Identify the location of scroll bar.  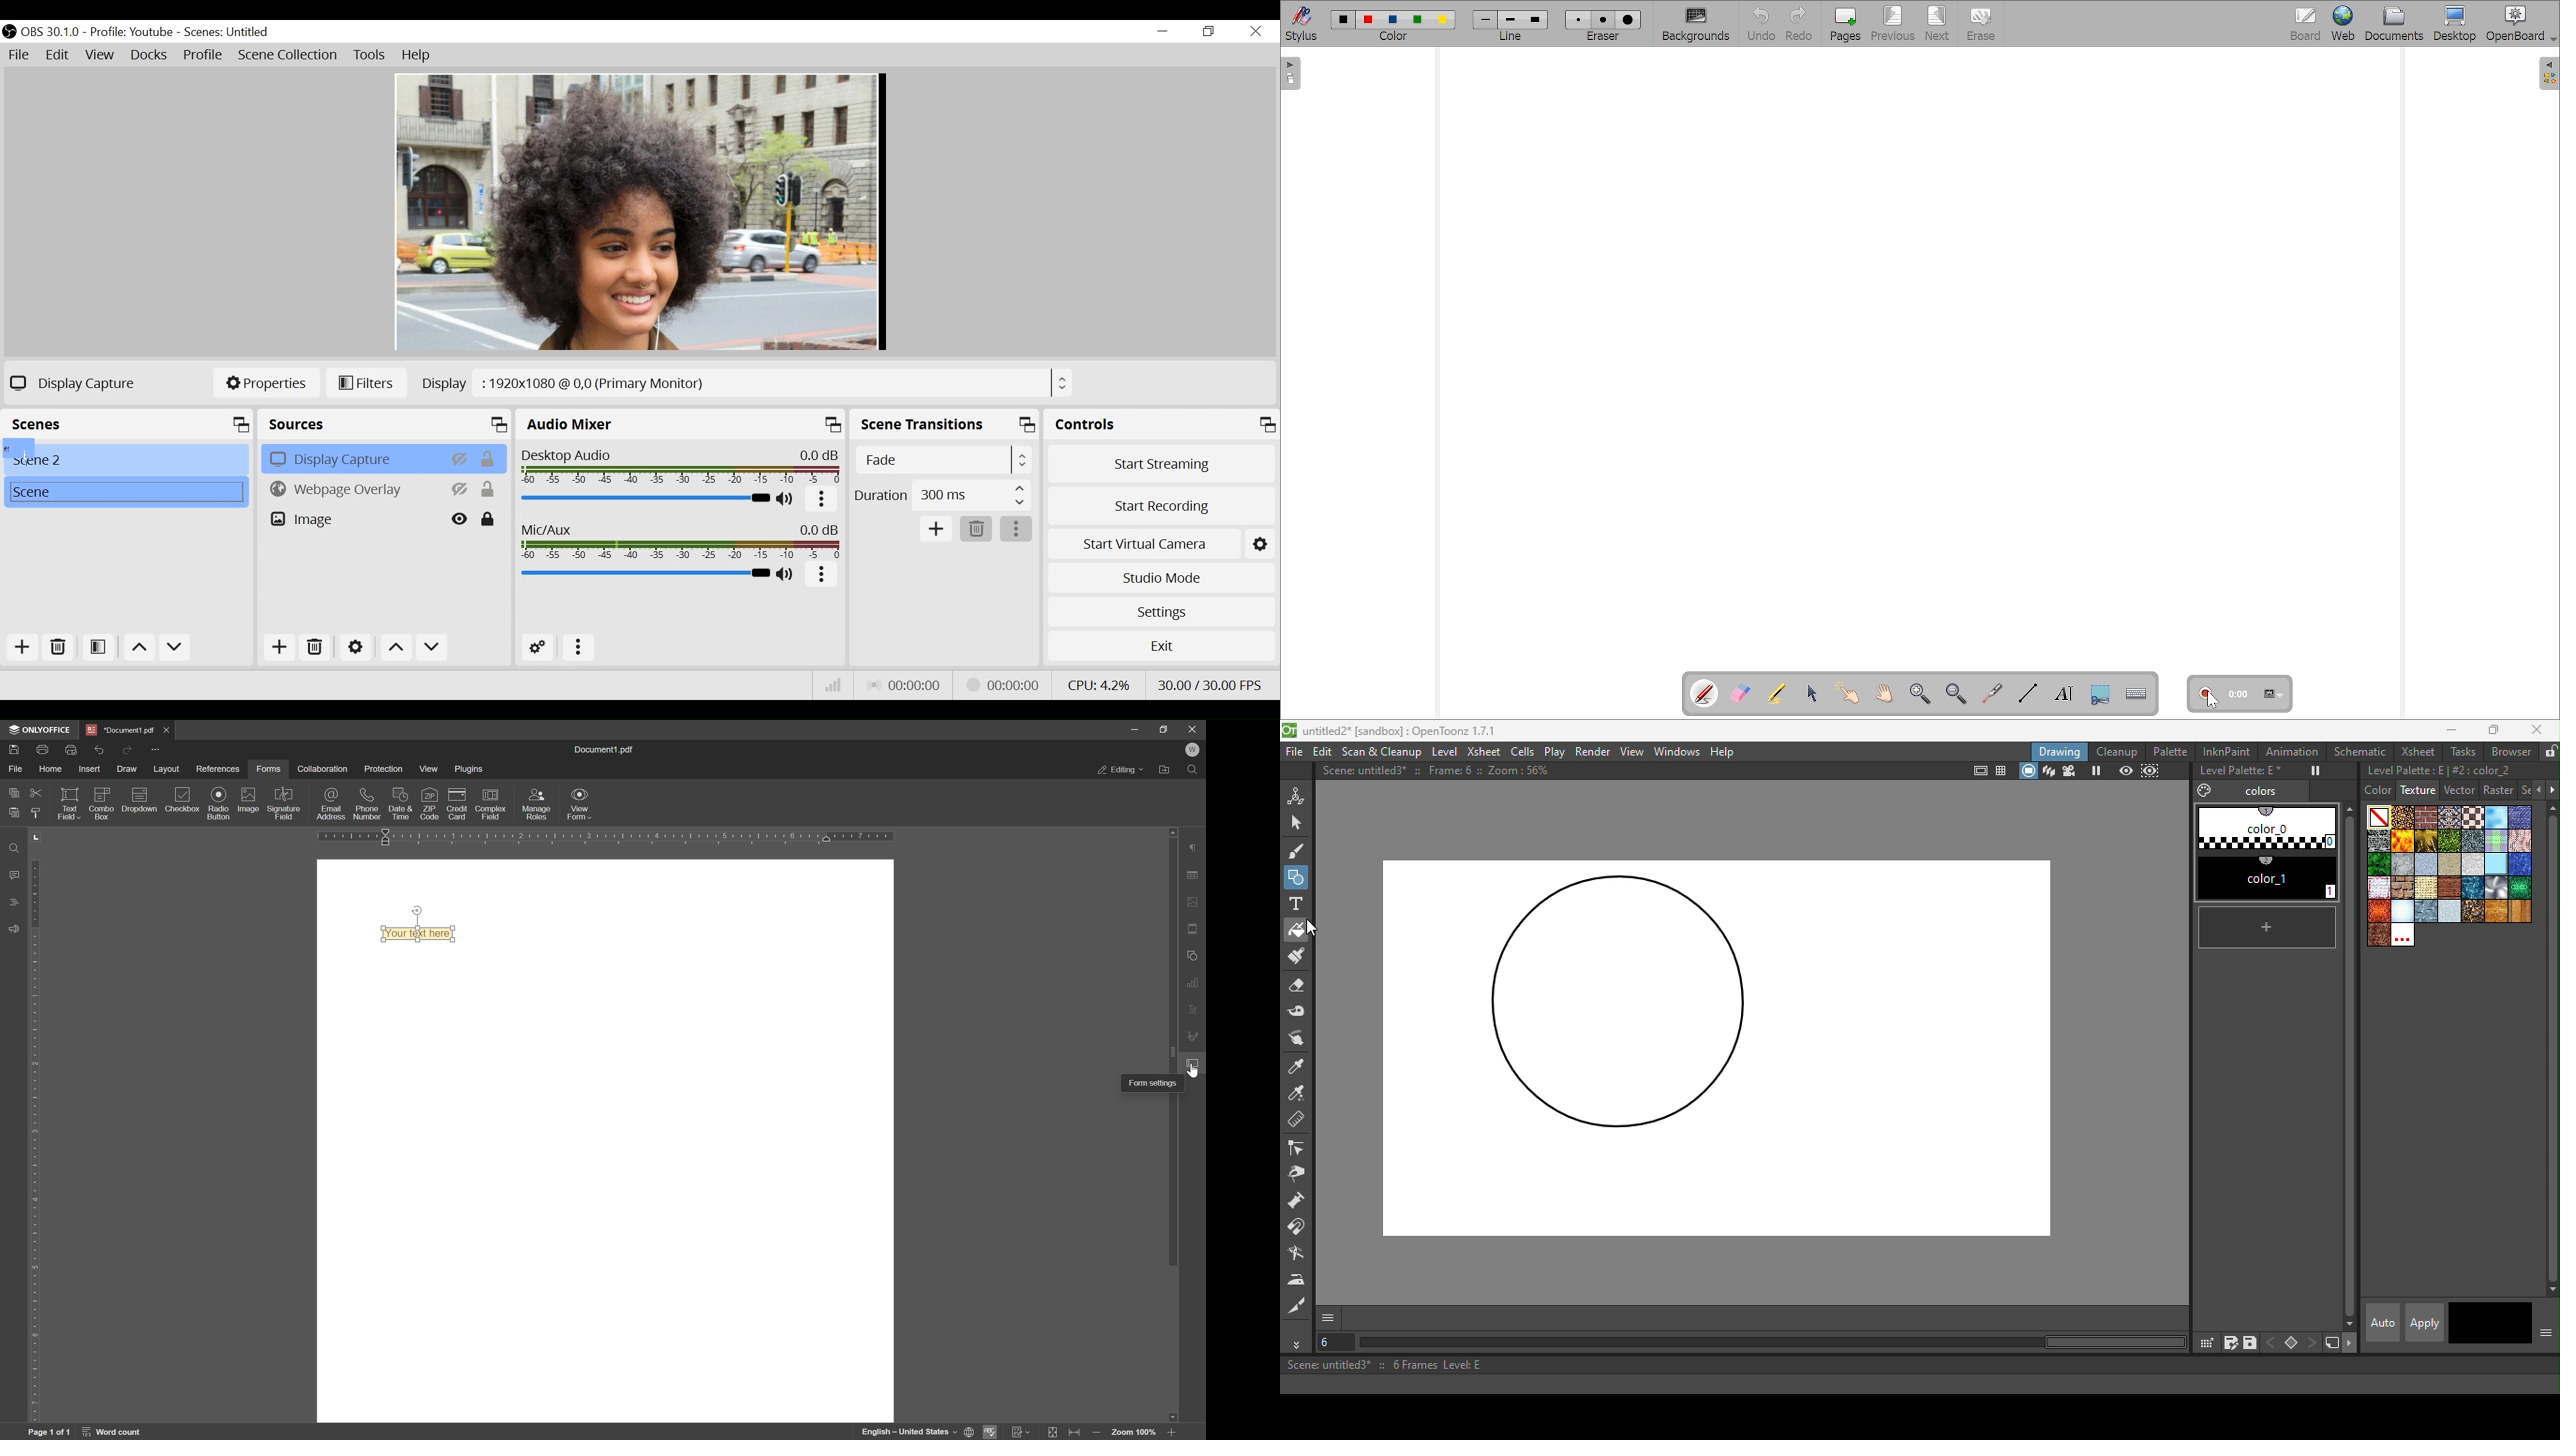
(1169, 1052).